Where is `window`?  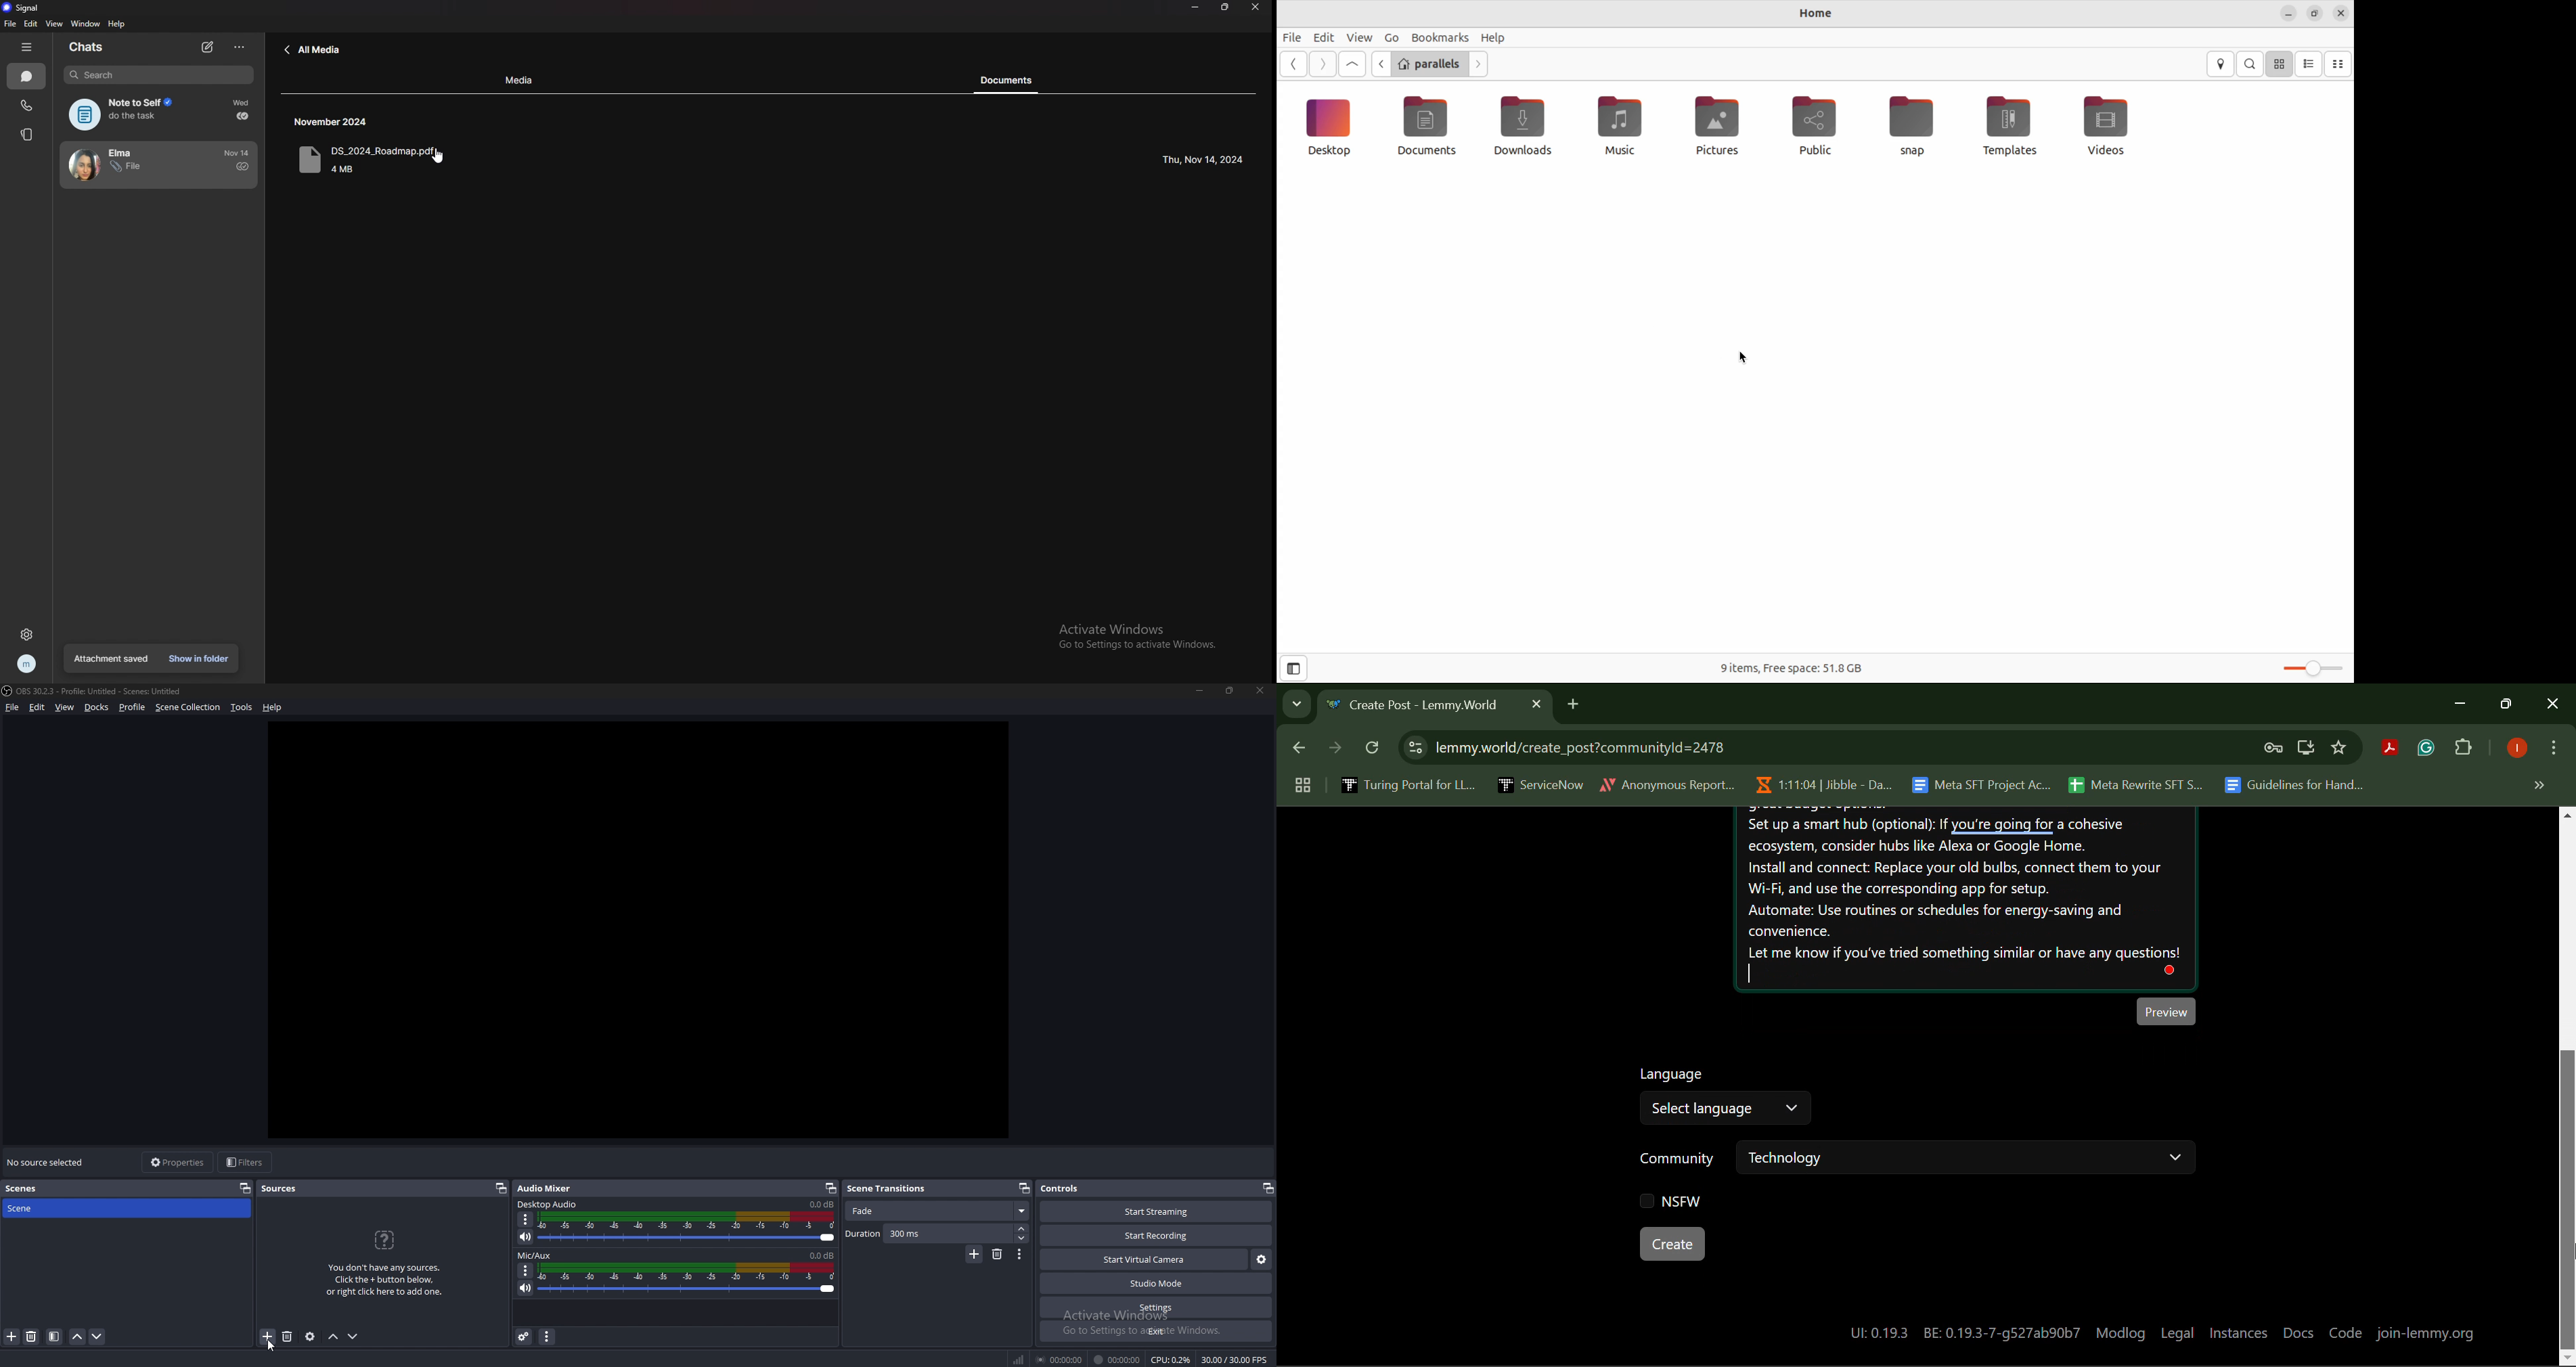 window is located at coordinates (85, 23).